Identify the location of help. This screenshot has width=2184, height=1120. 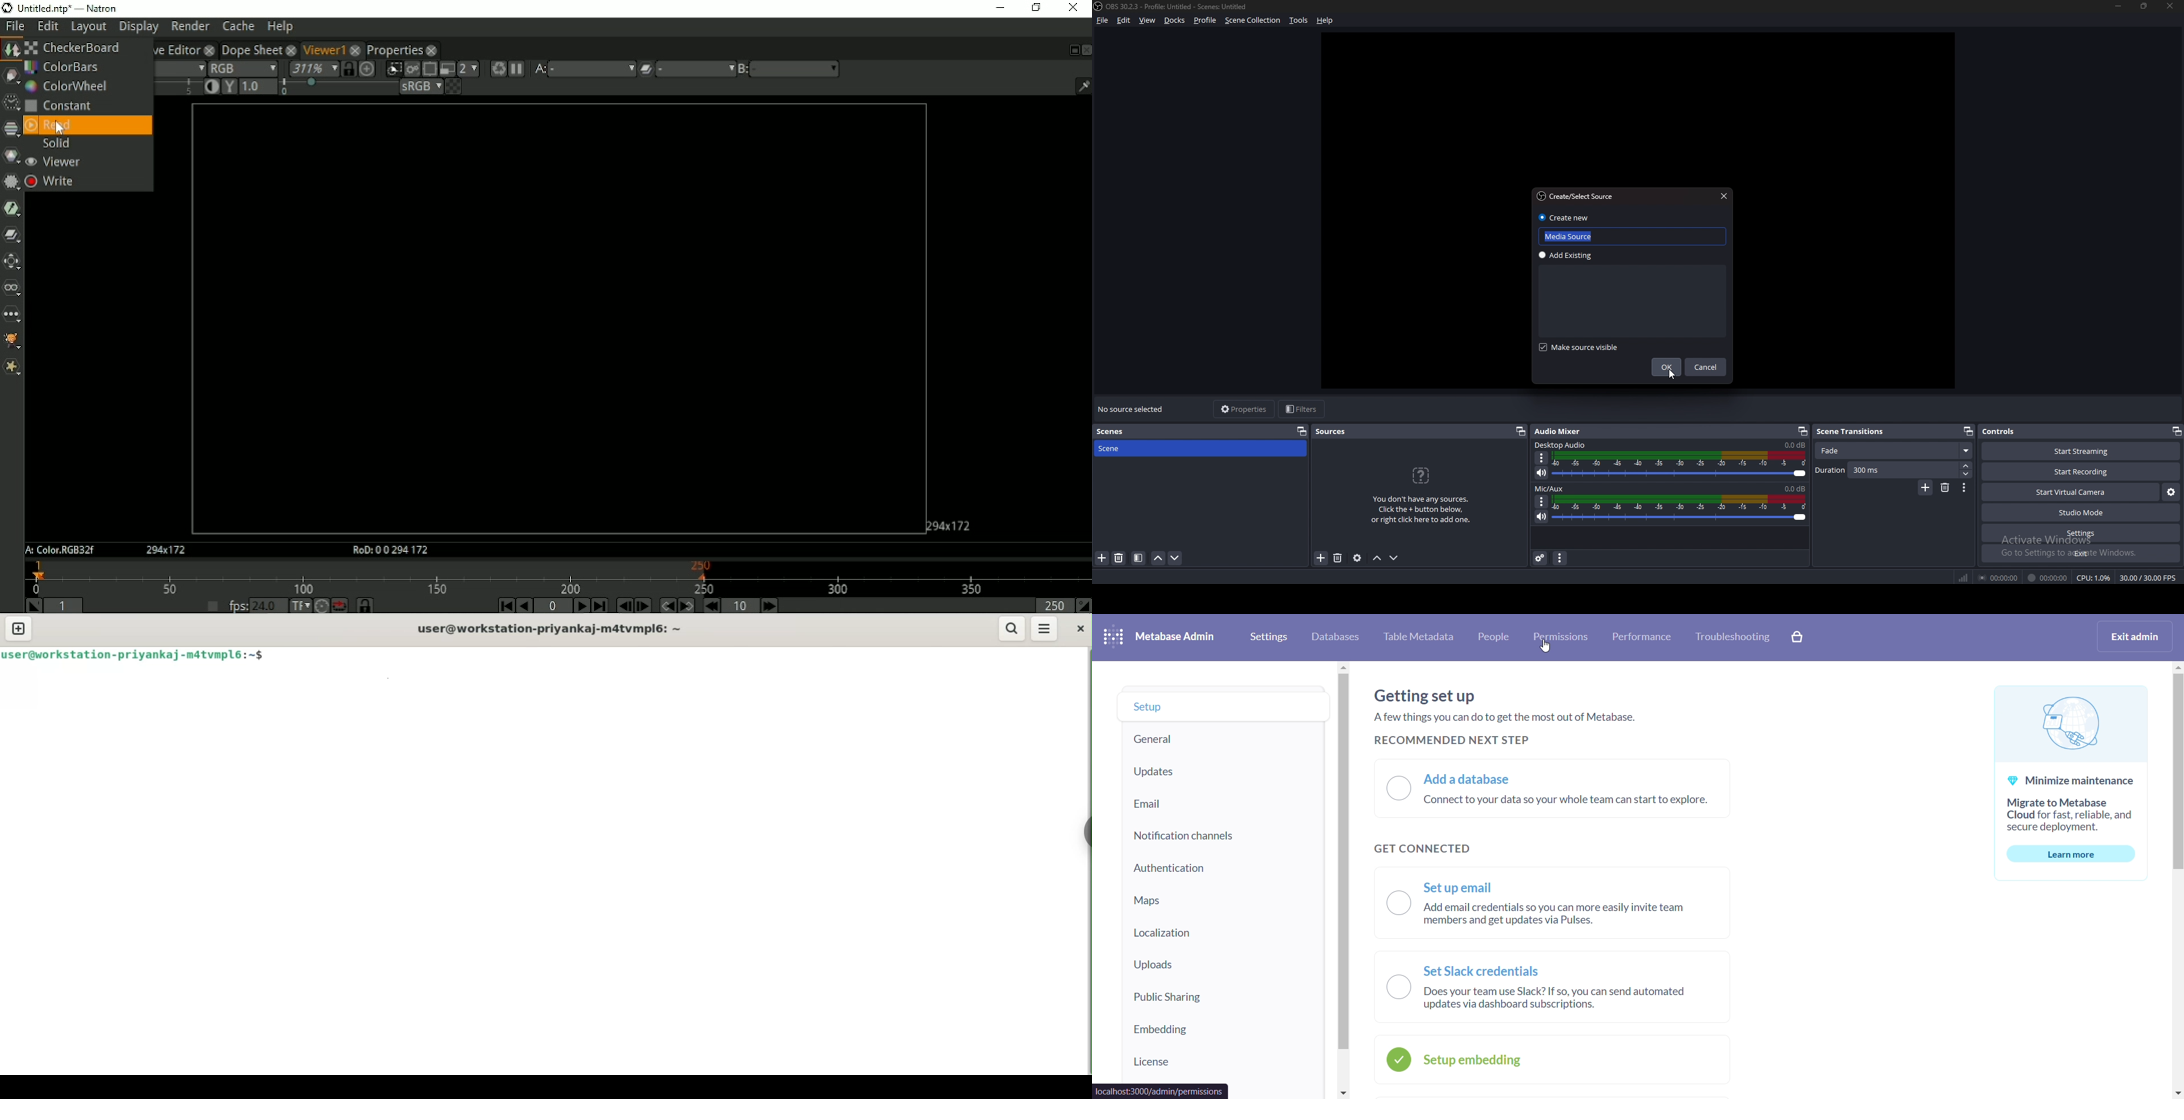
(1325, 20).